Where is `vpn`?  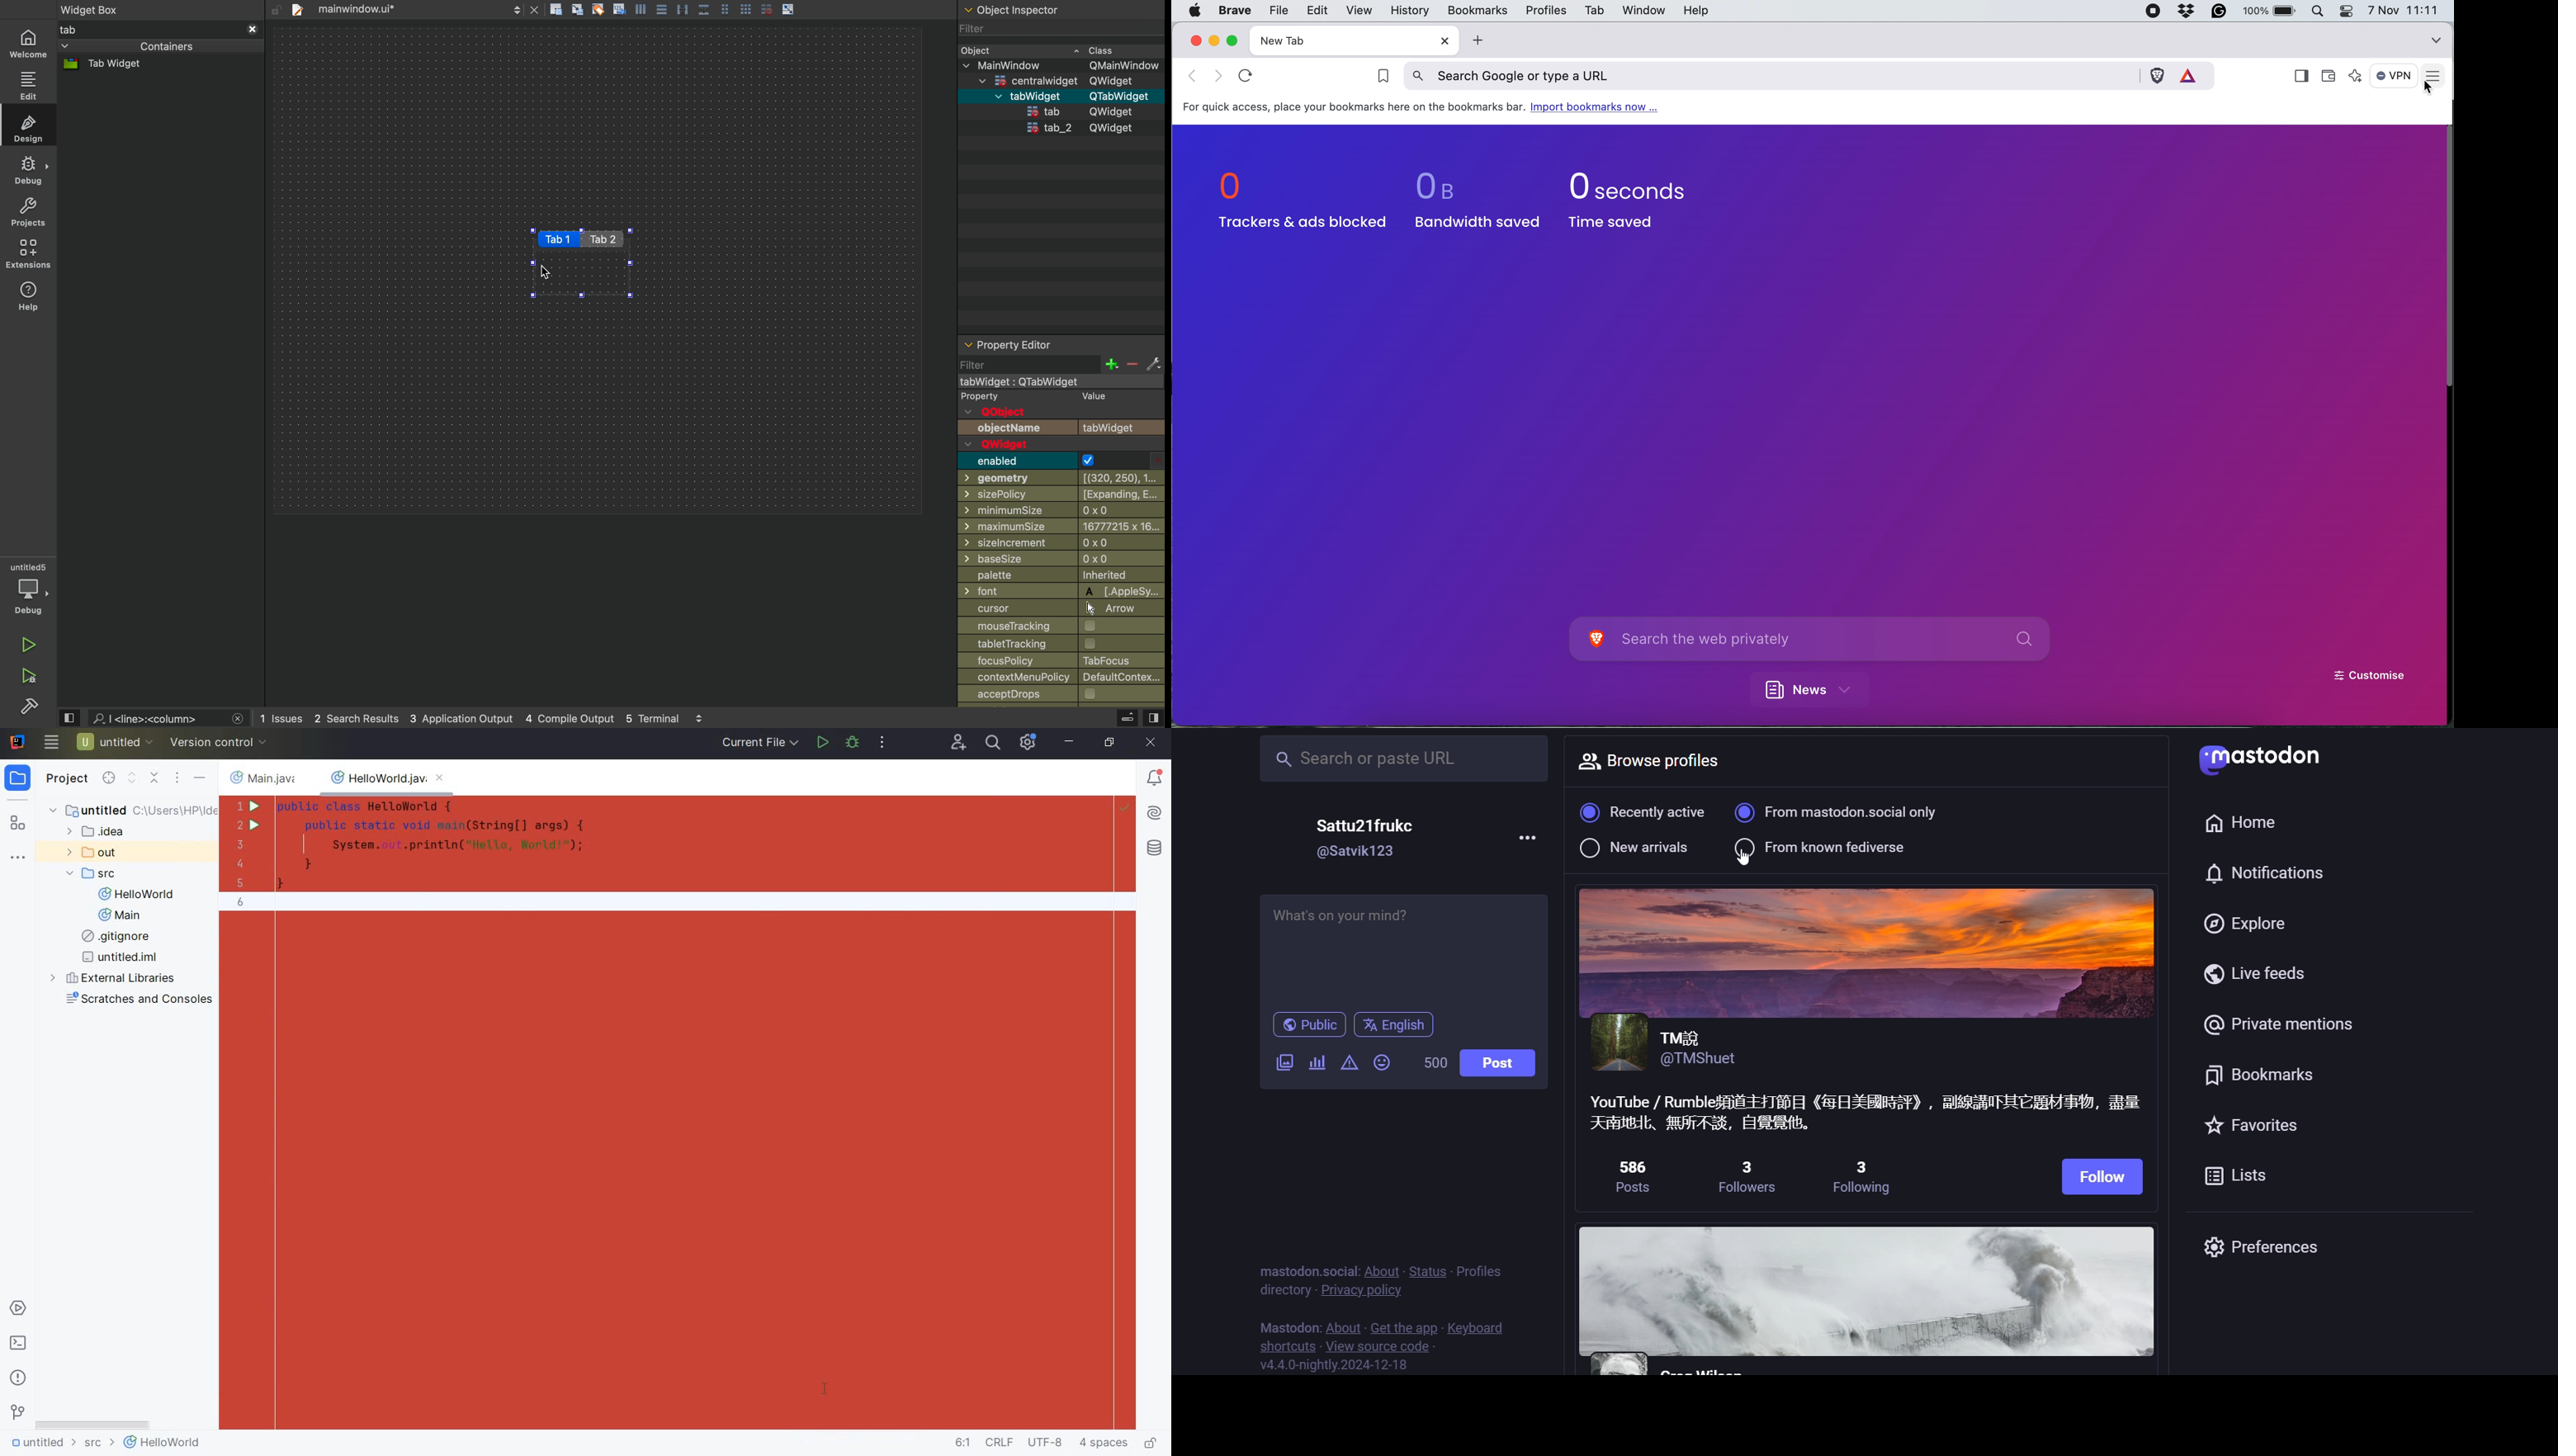
vpn is located at coordinates (2395, 75).